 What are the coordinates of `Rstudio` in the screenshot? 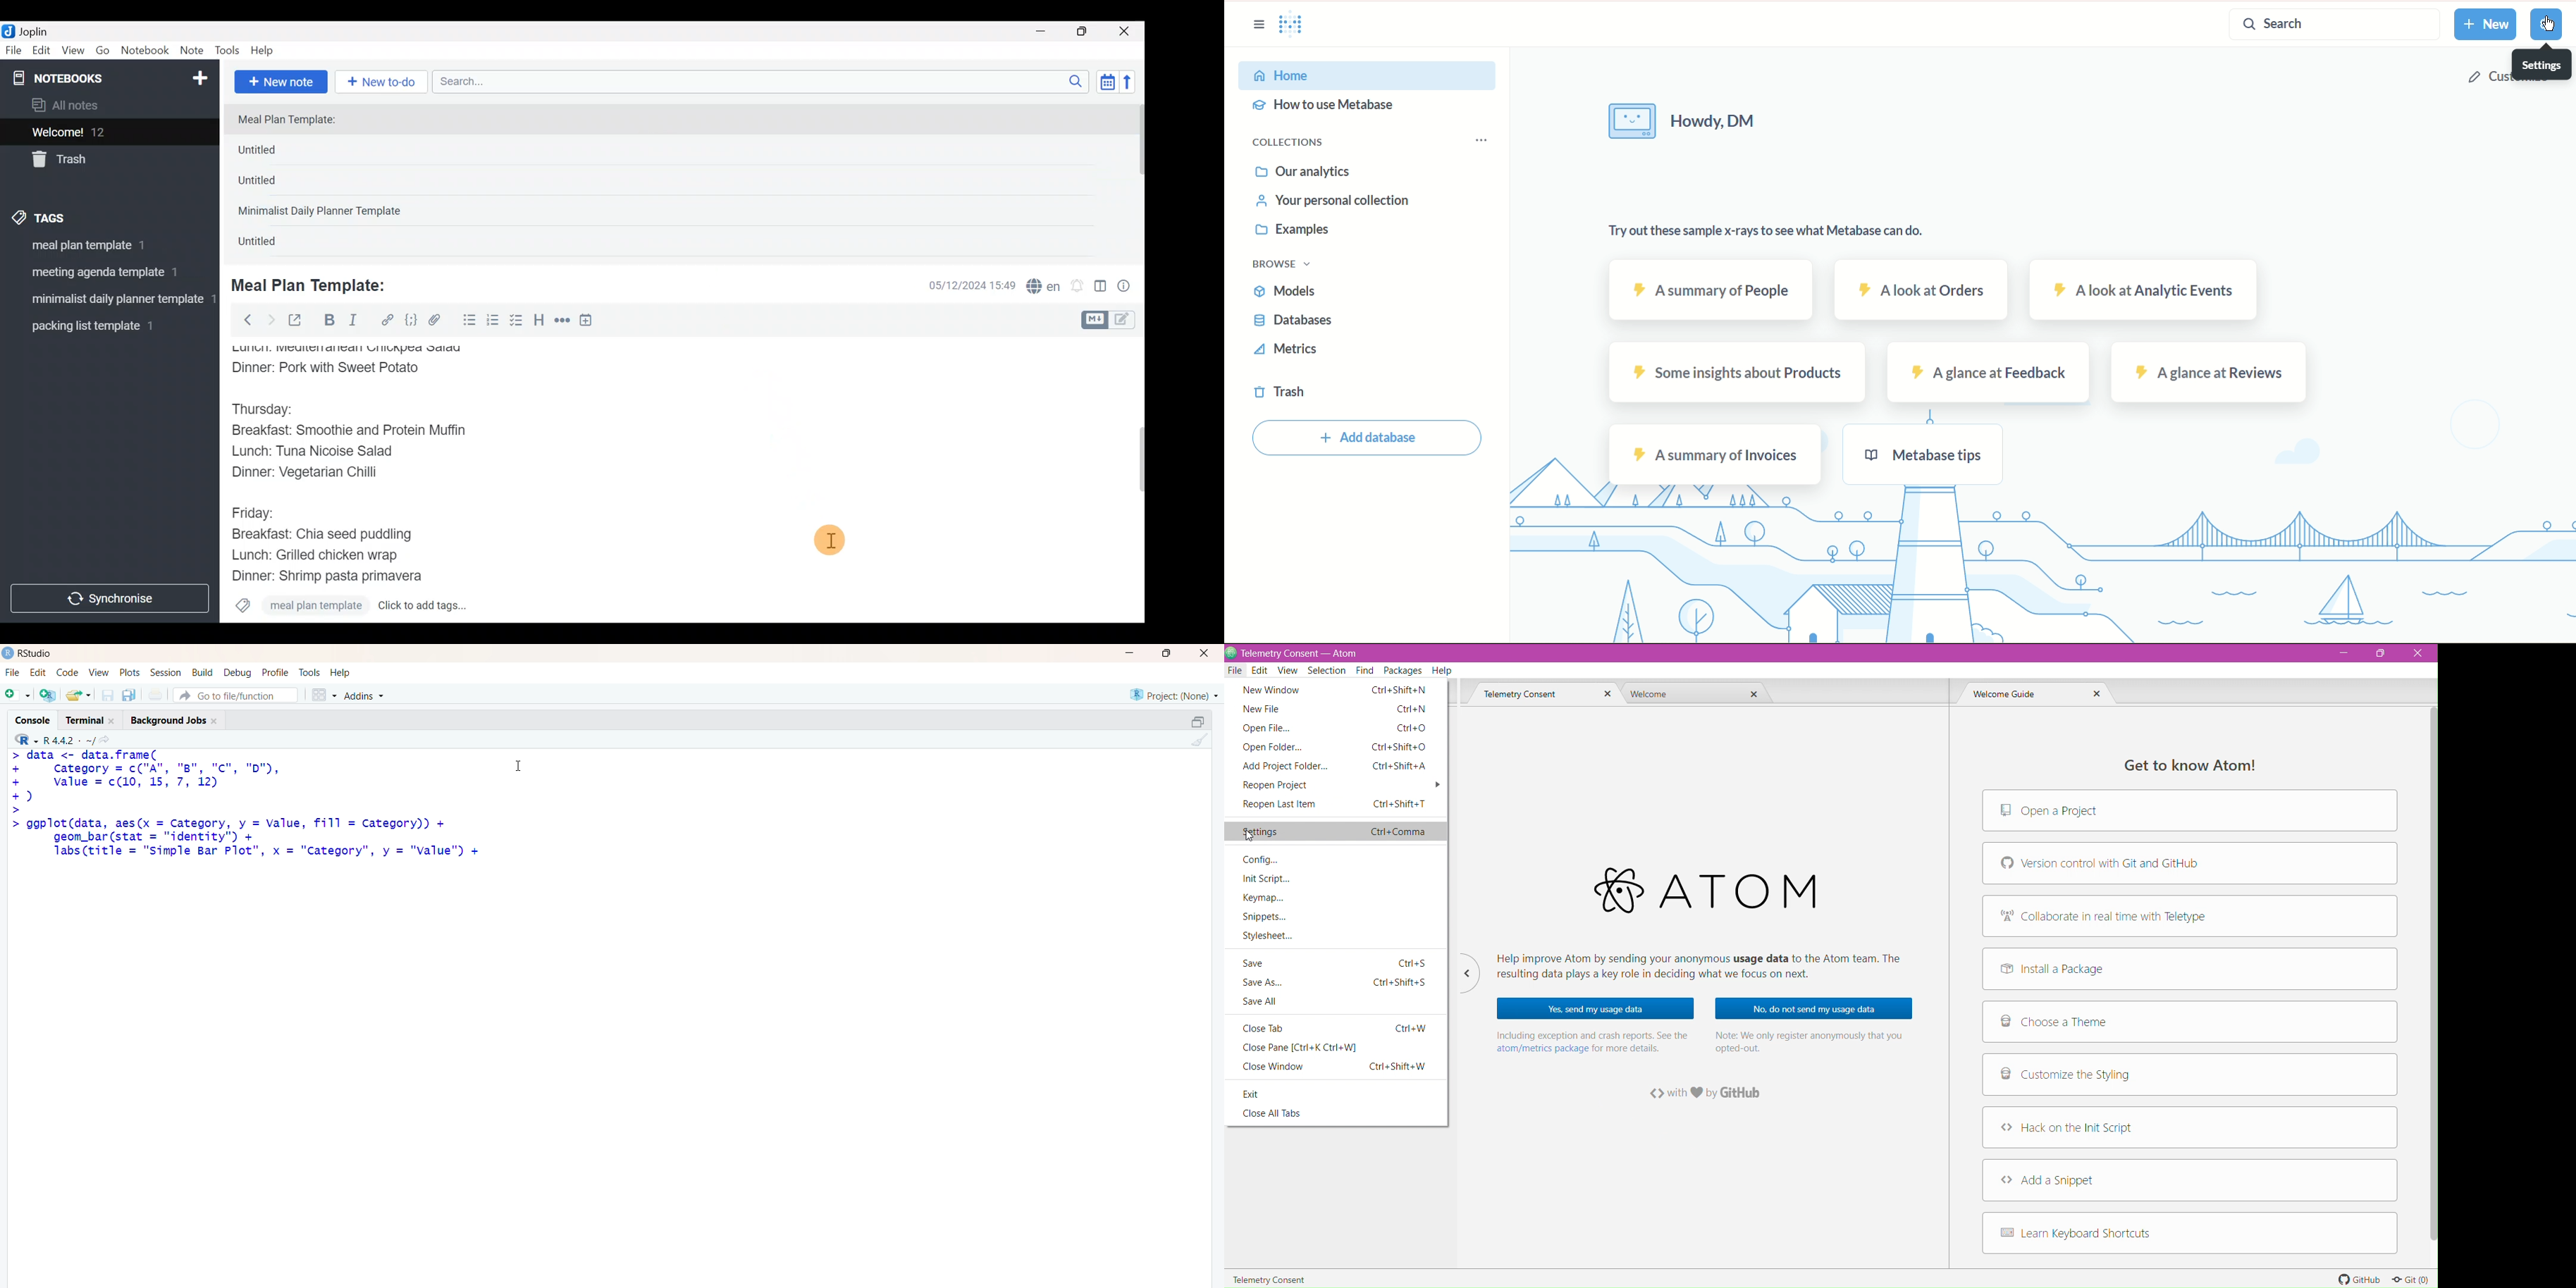 It's located at (39, 654).